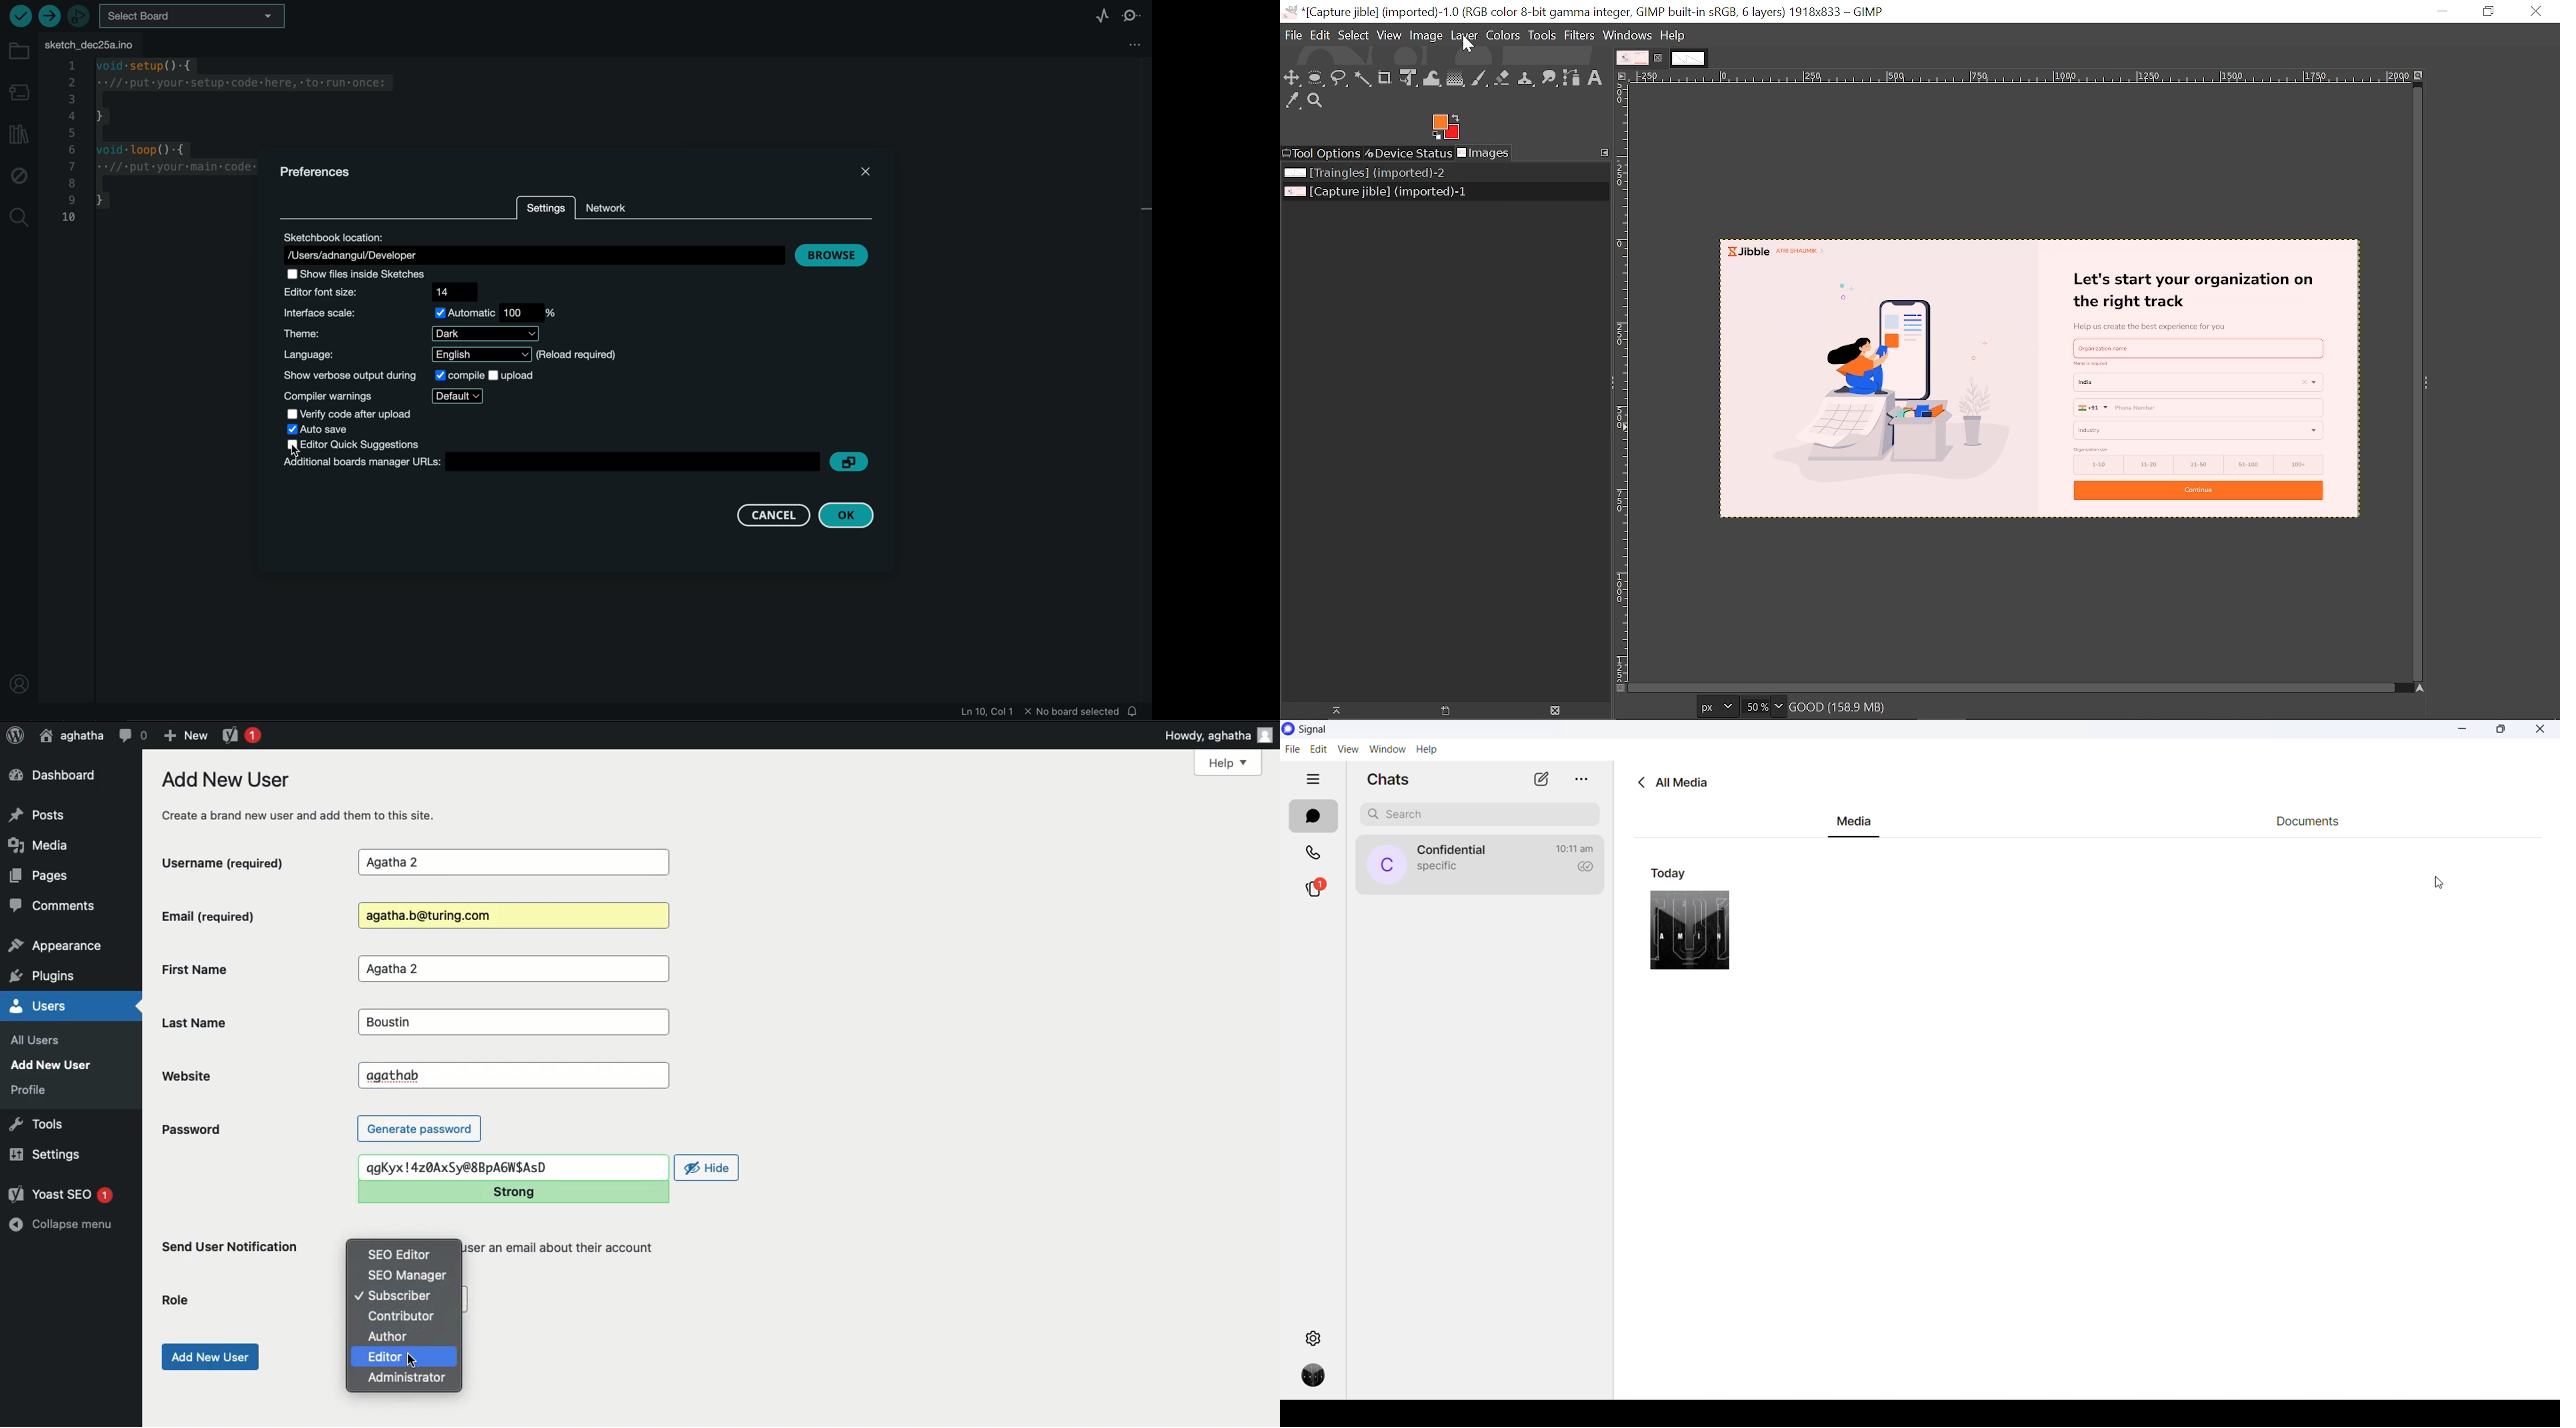 This screenshot has height=1428, width=2576. What do you see at coordinates (323, 171) in the screenshot?
I see `prefernces` at bounding box center [323, 171].